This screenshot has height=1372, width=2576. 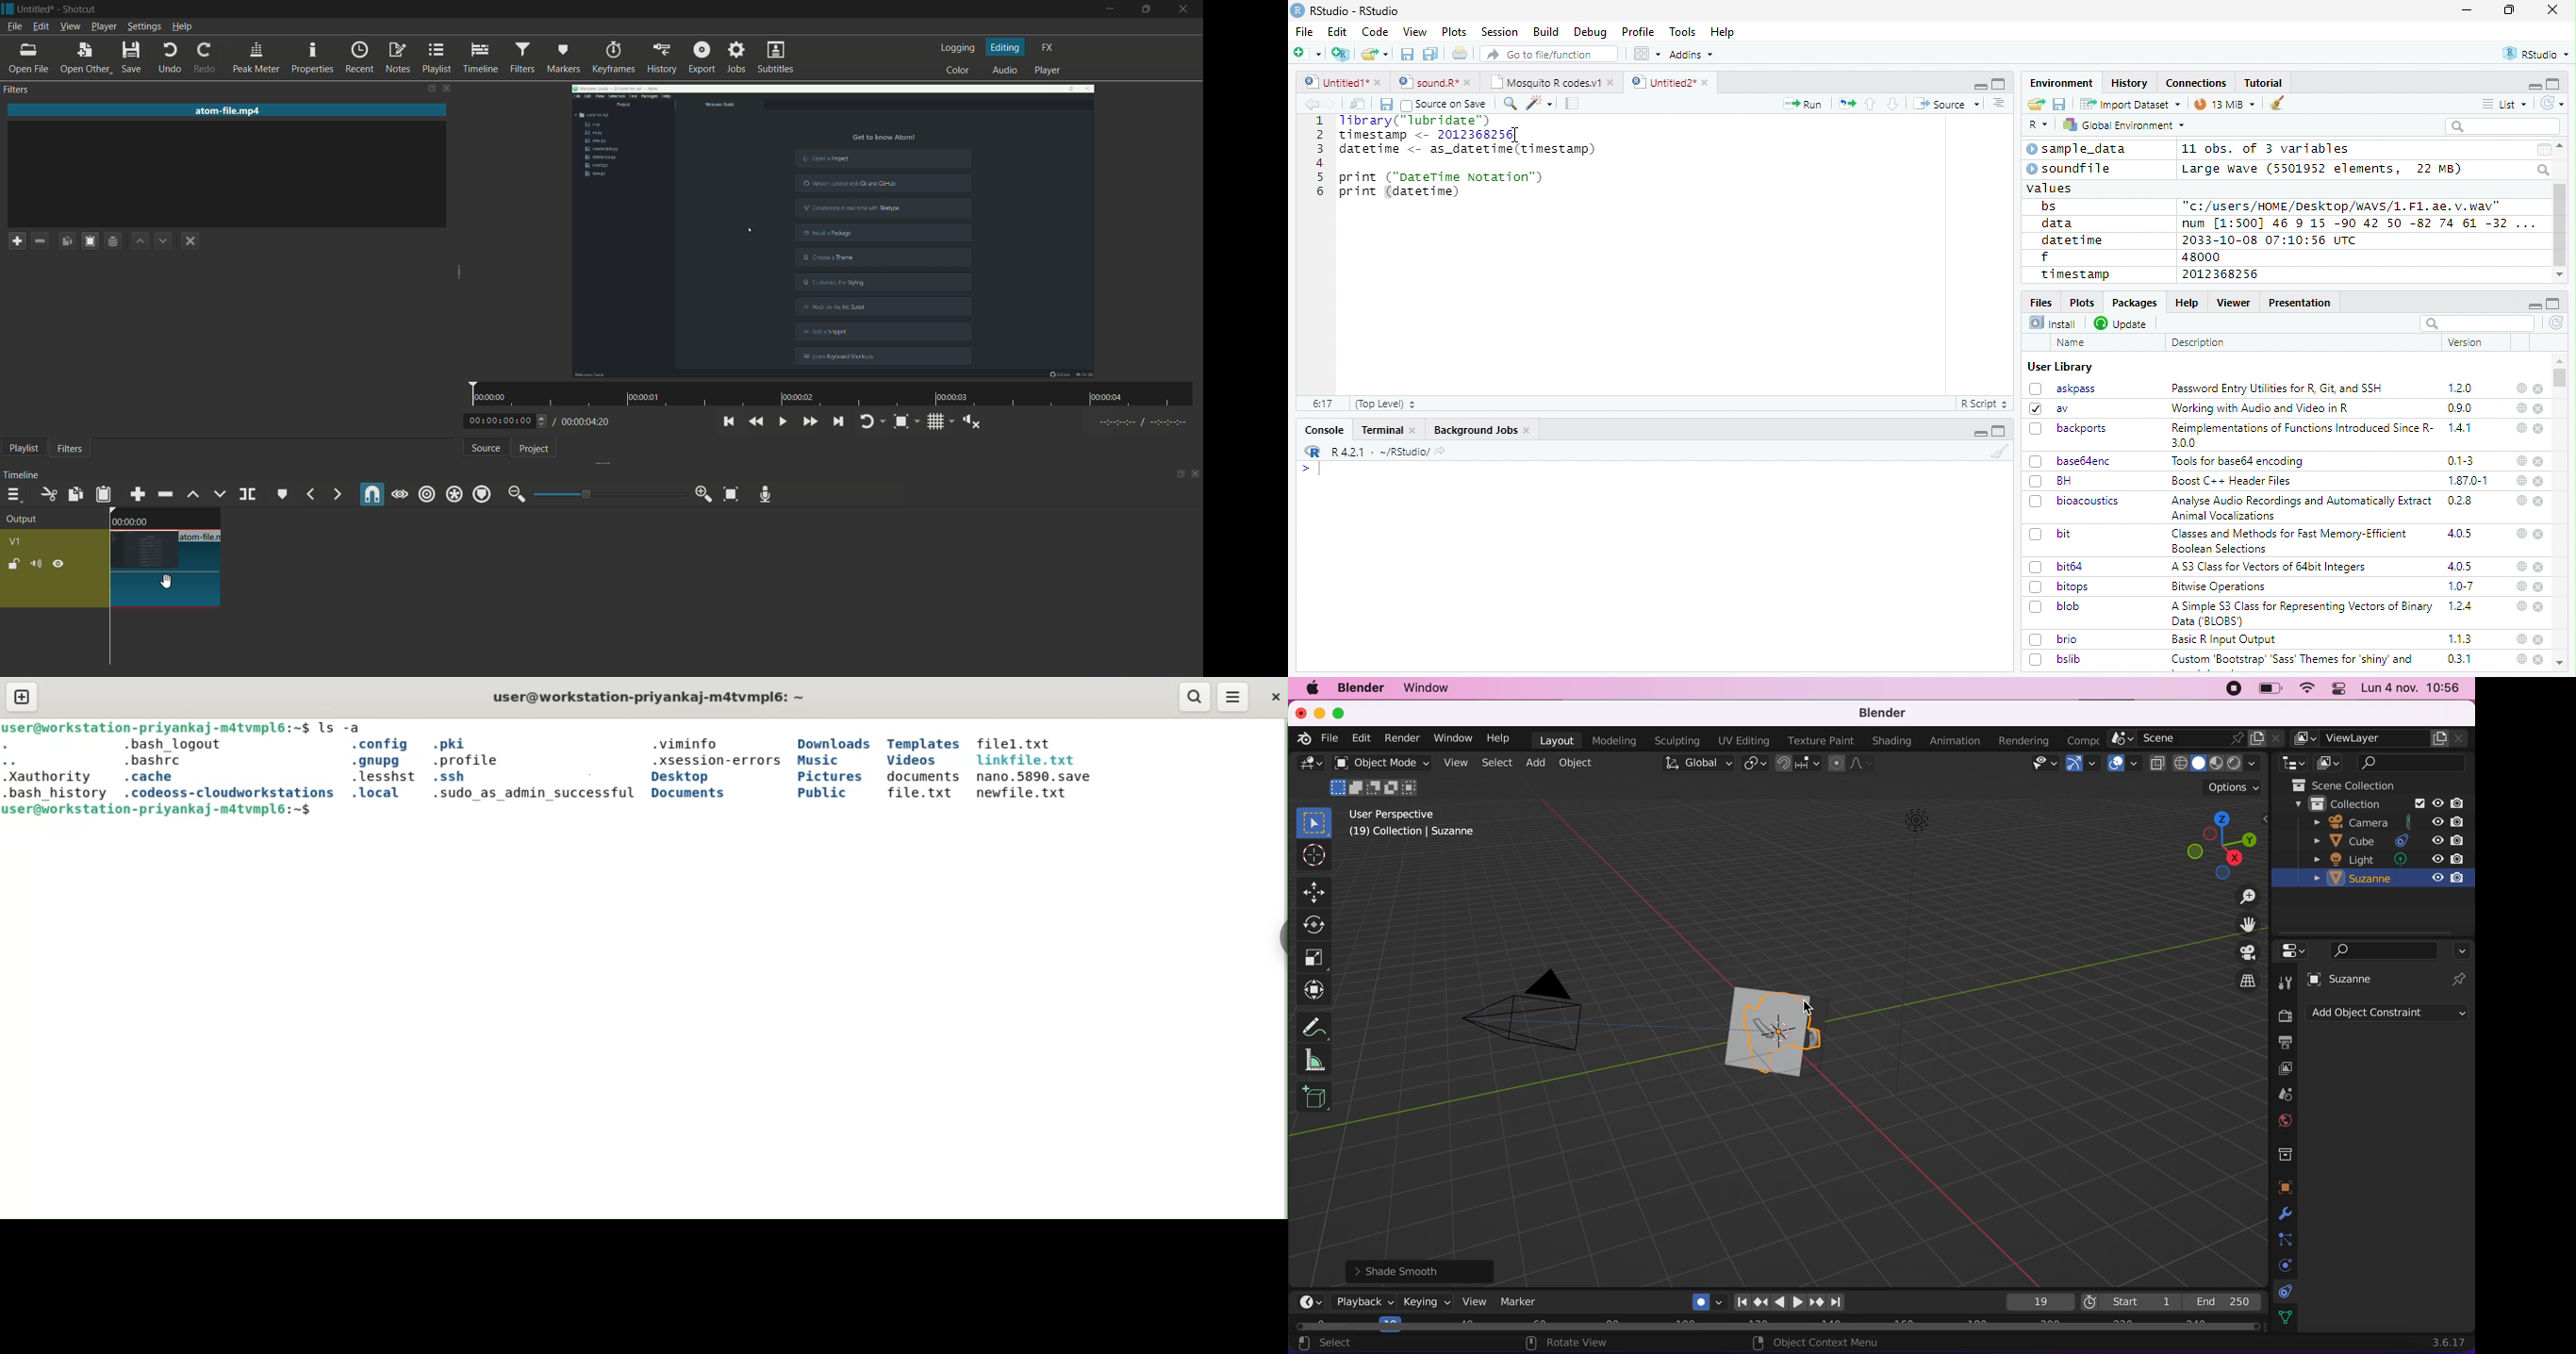 I want to click on move filter up, so click(x=192, y=496).